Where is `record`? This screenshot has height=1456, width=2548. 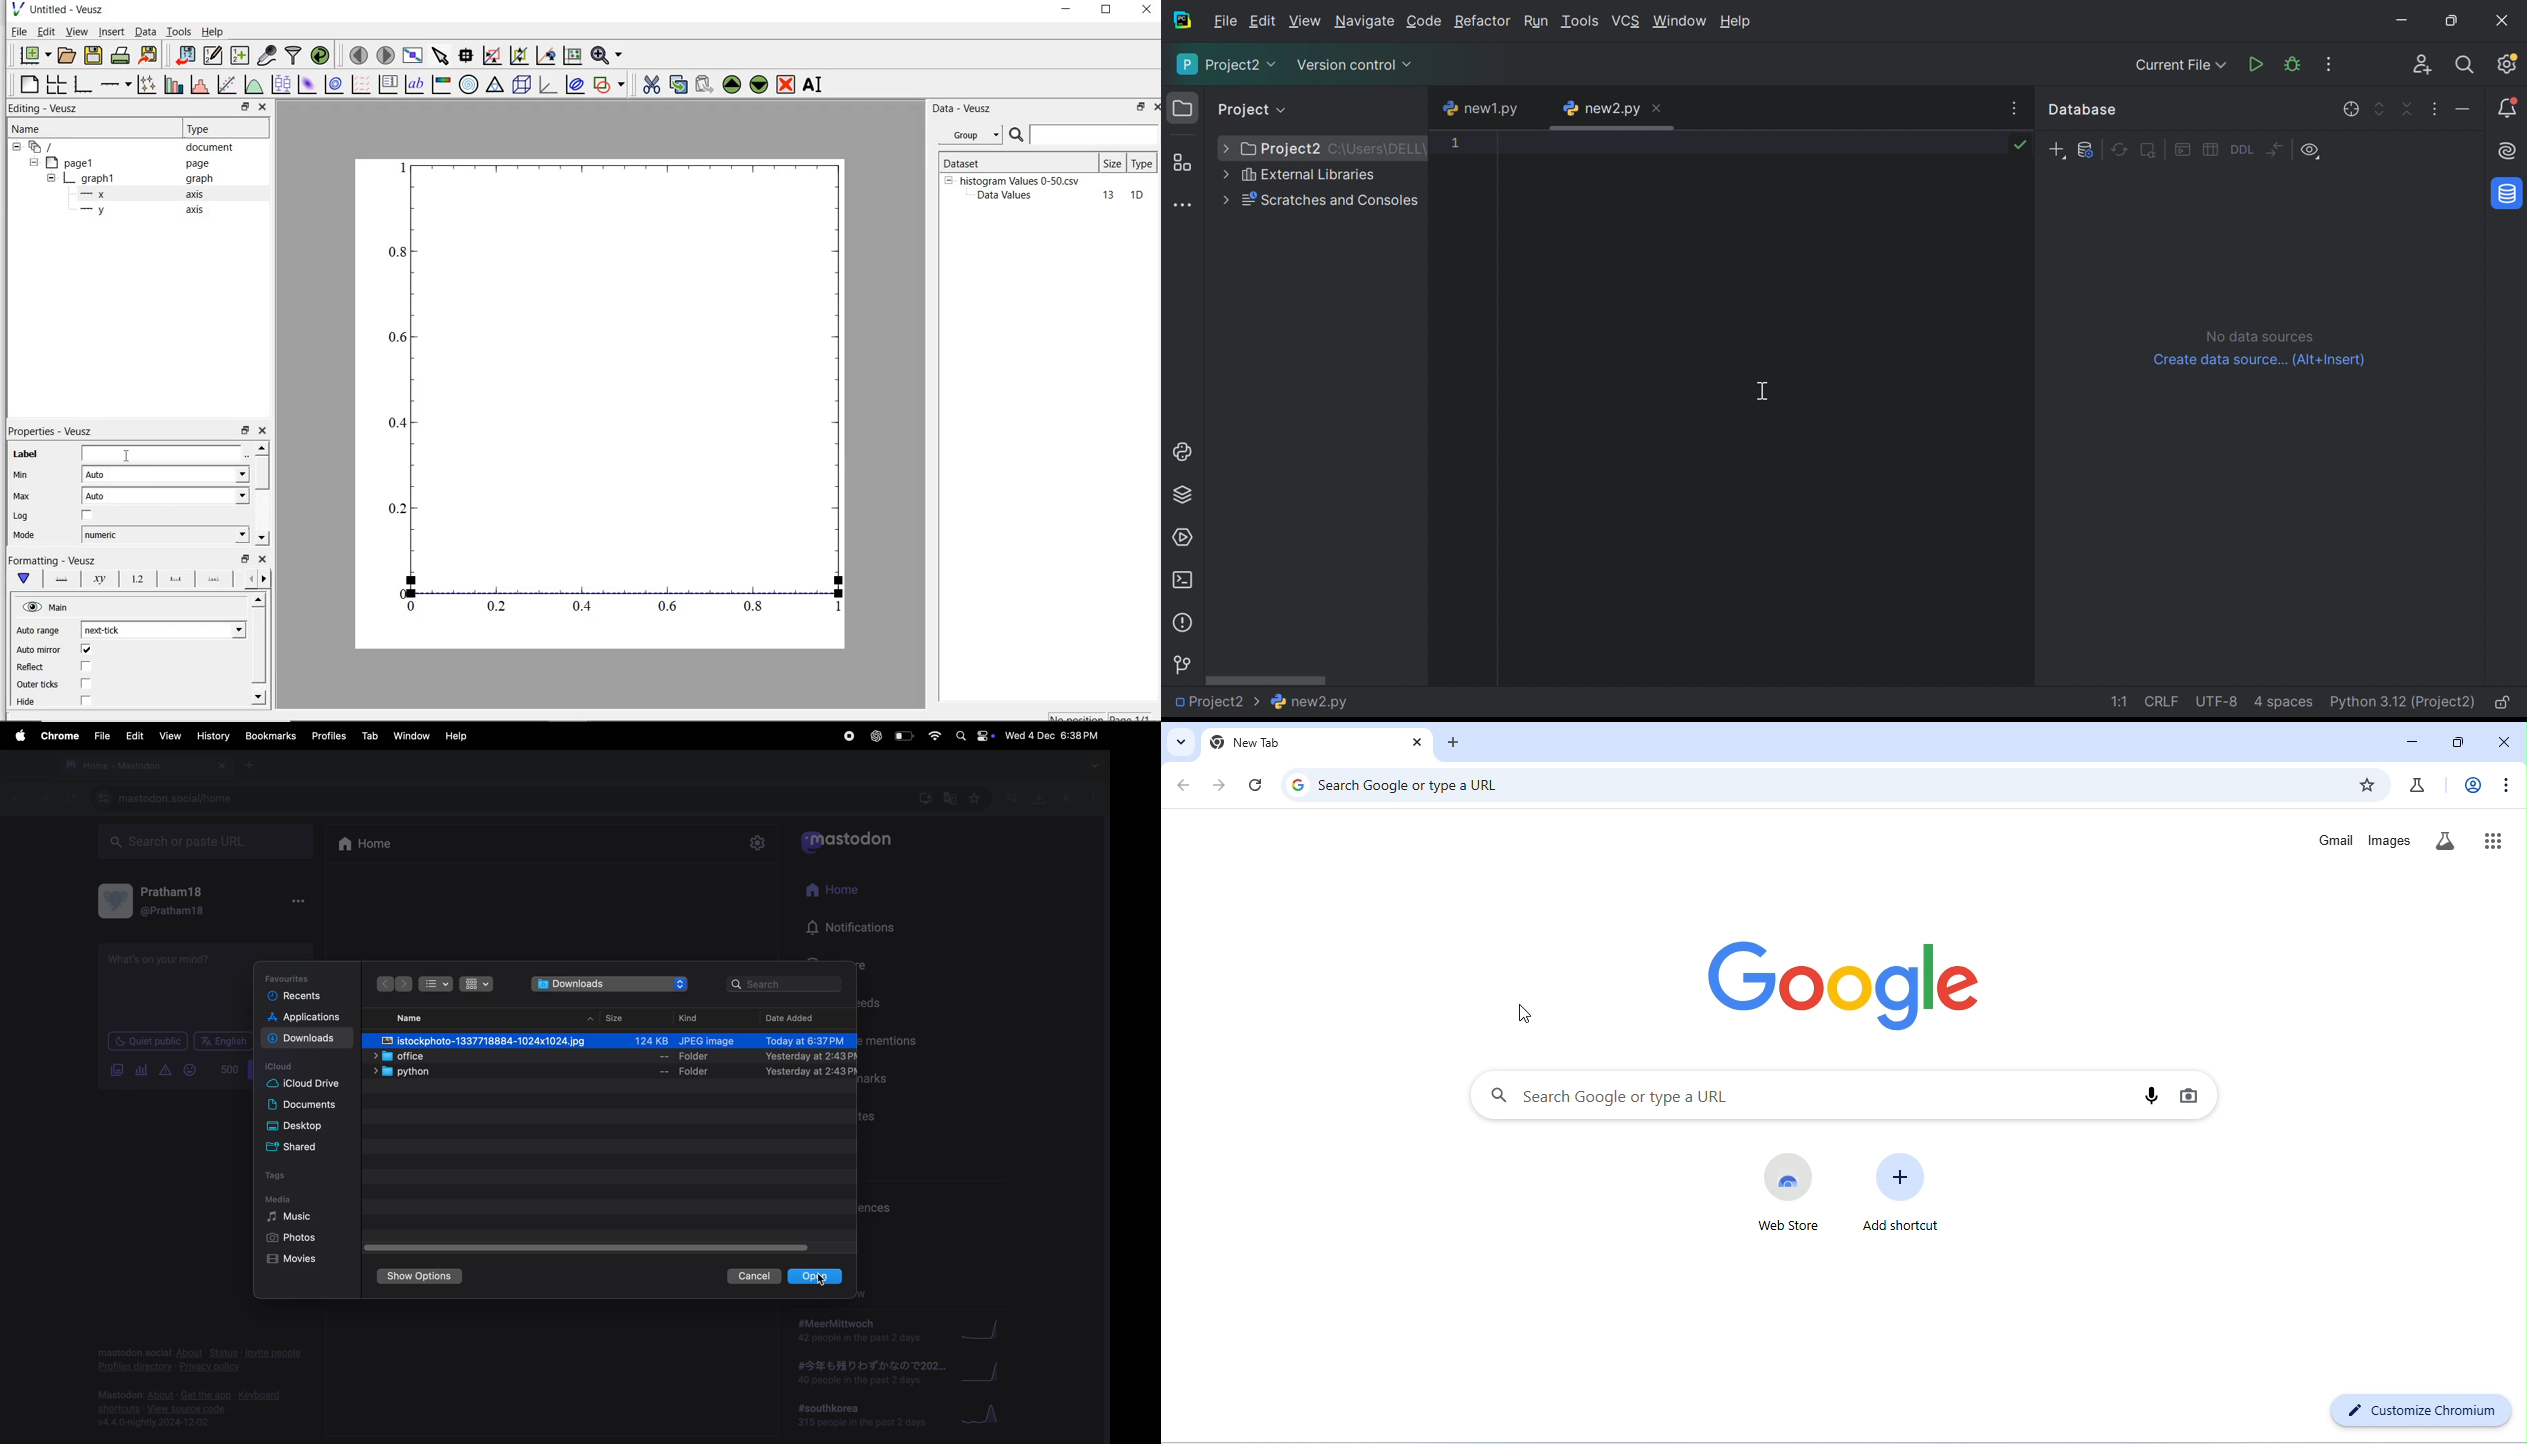
record is located at coordinates (848, 736).